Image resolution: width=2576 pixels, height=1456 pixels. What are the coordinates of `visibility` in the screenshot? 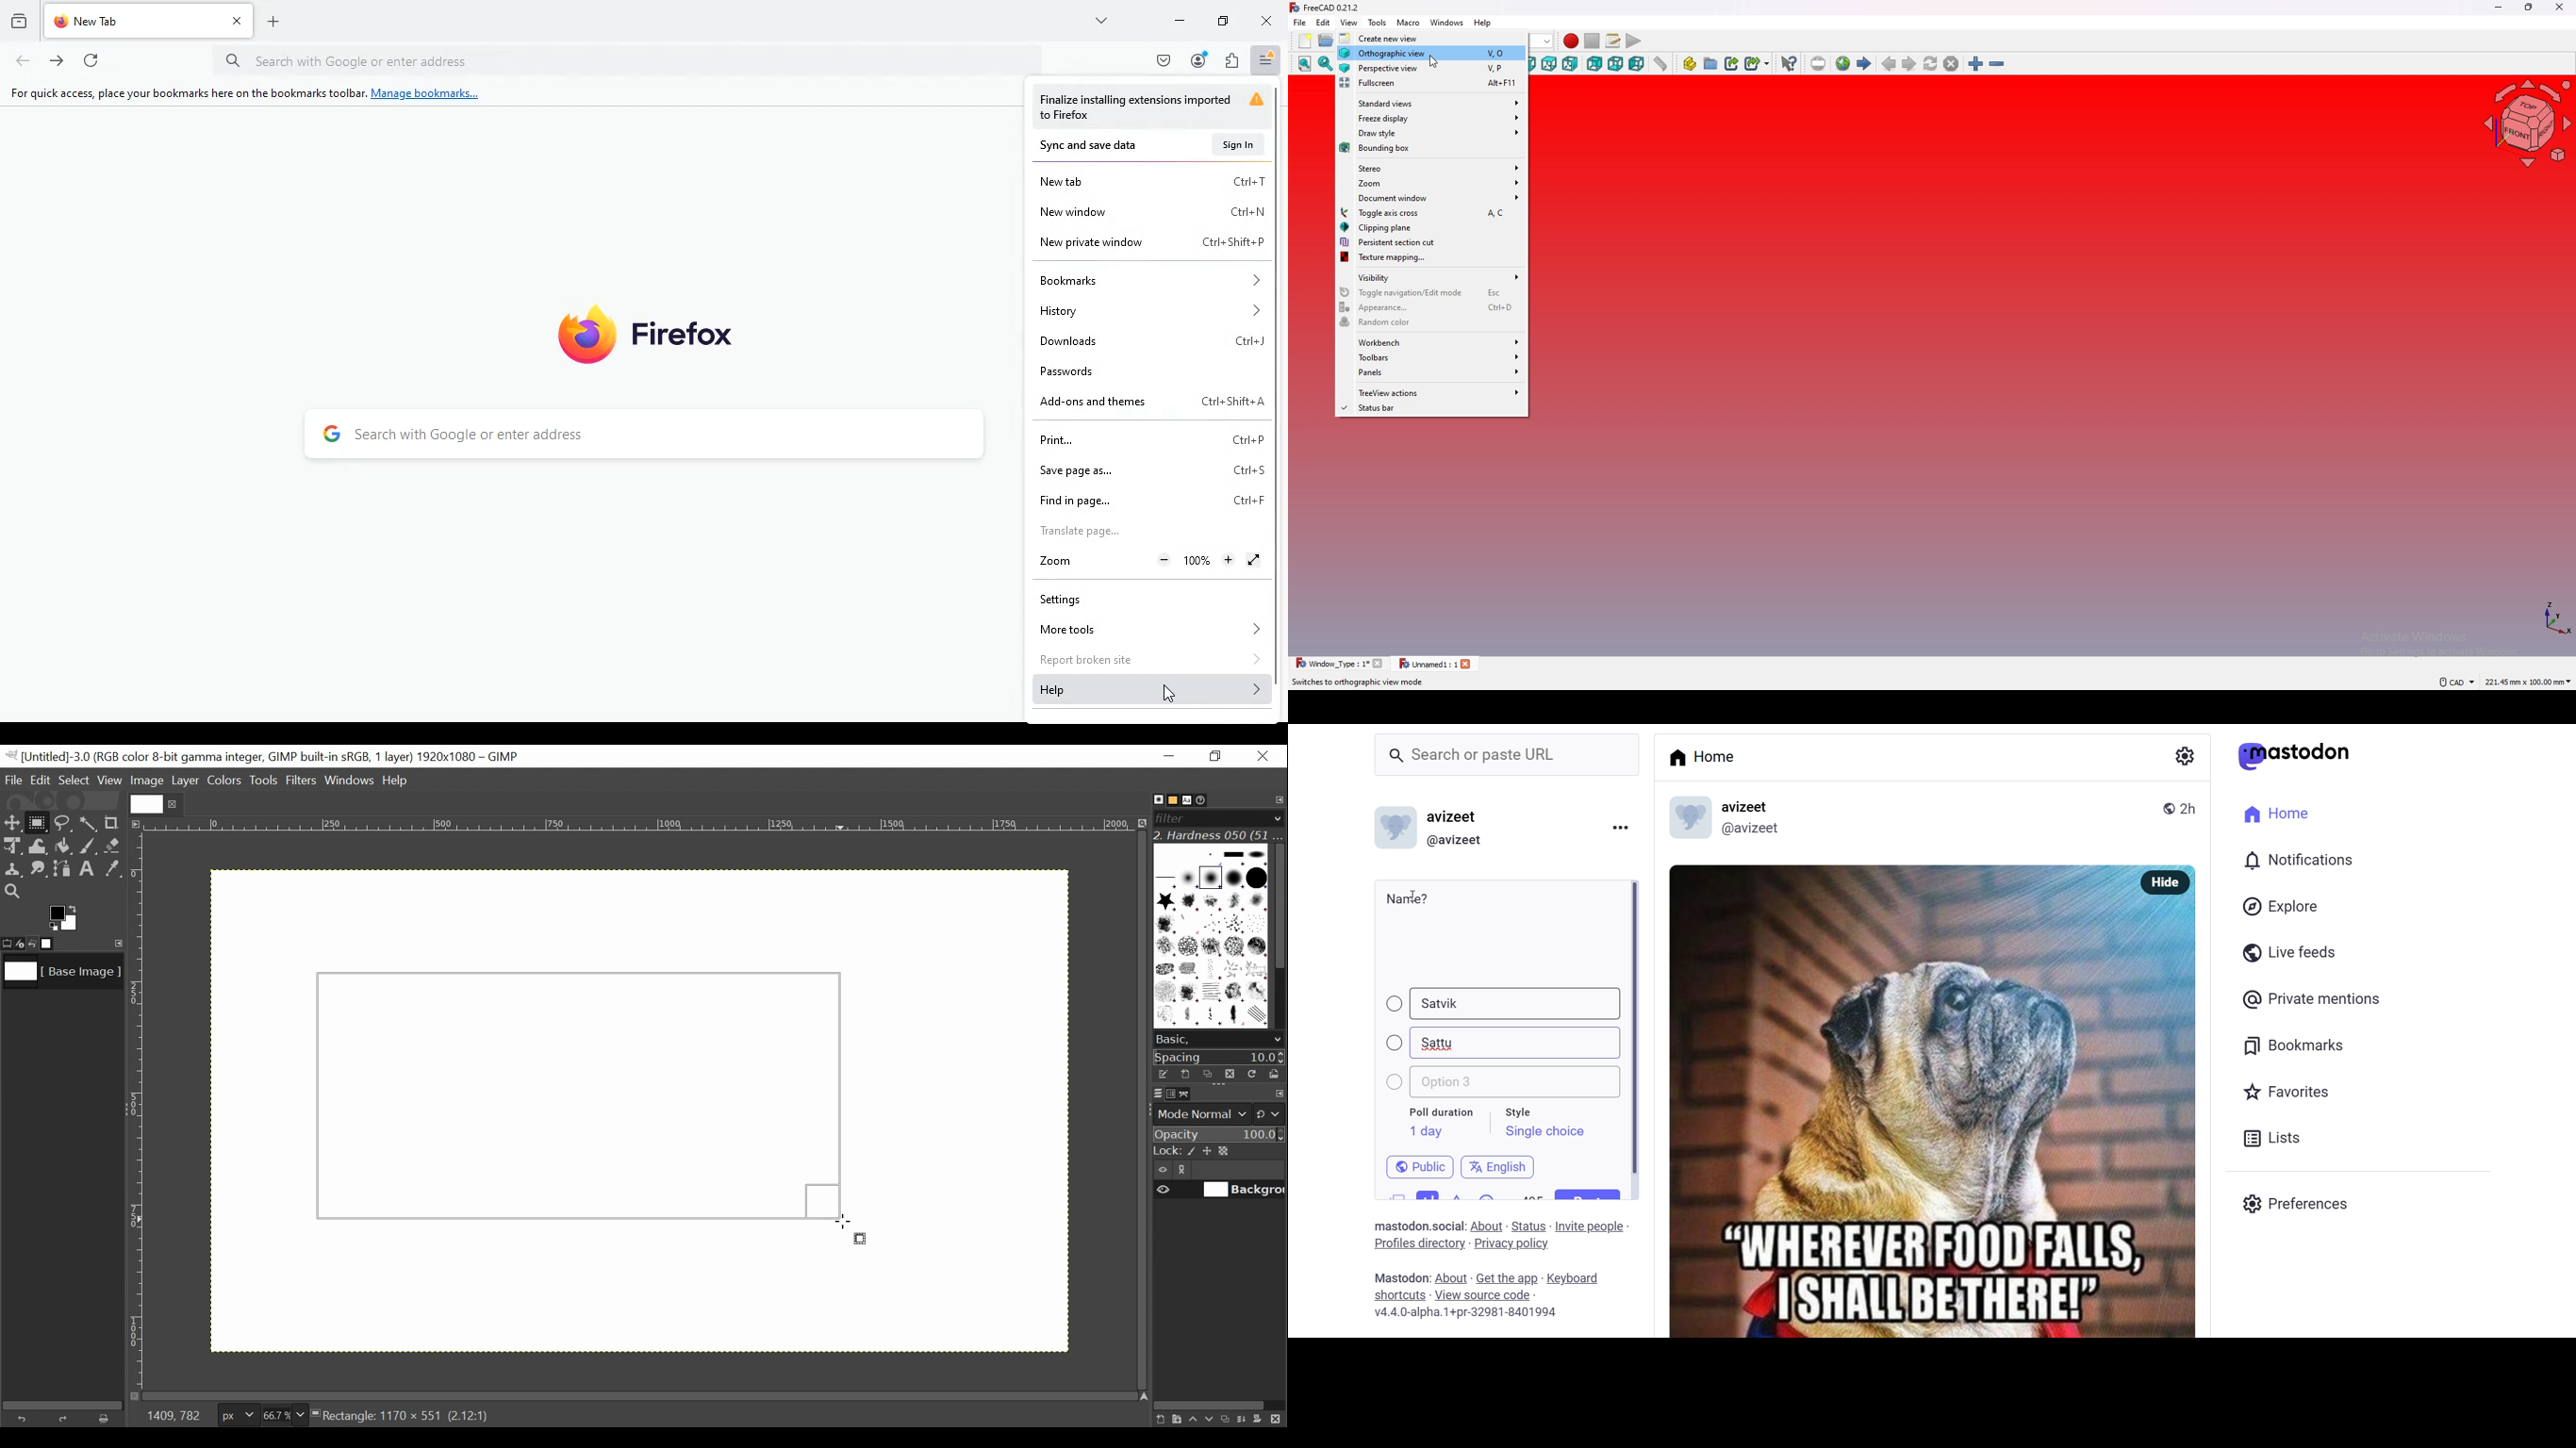 It's located at (1434, 277).